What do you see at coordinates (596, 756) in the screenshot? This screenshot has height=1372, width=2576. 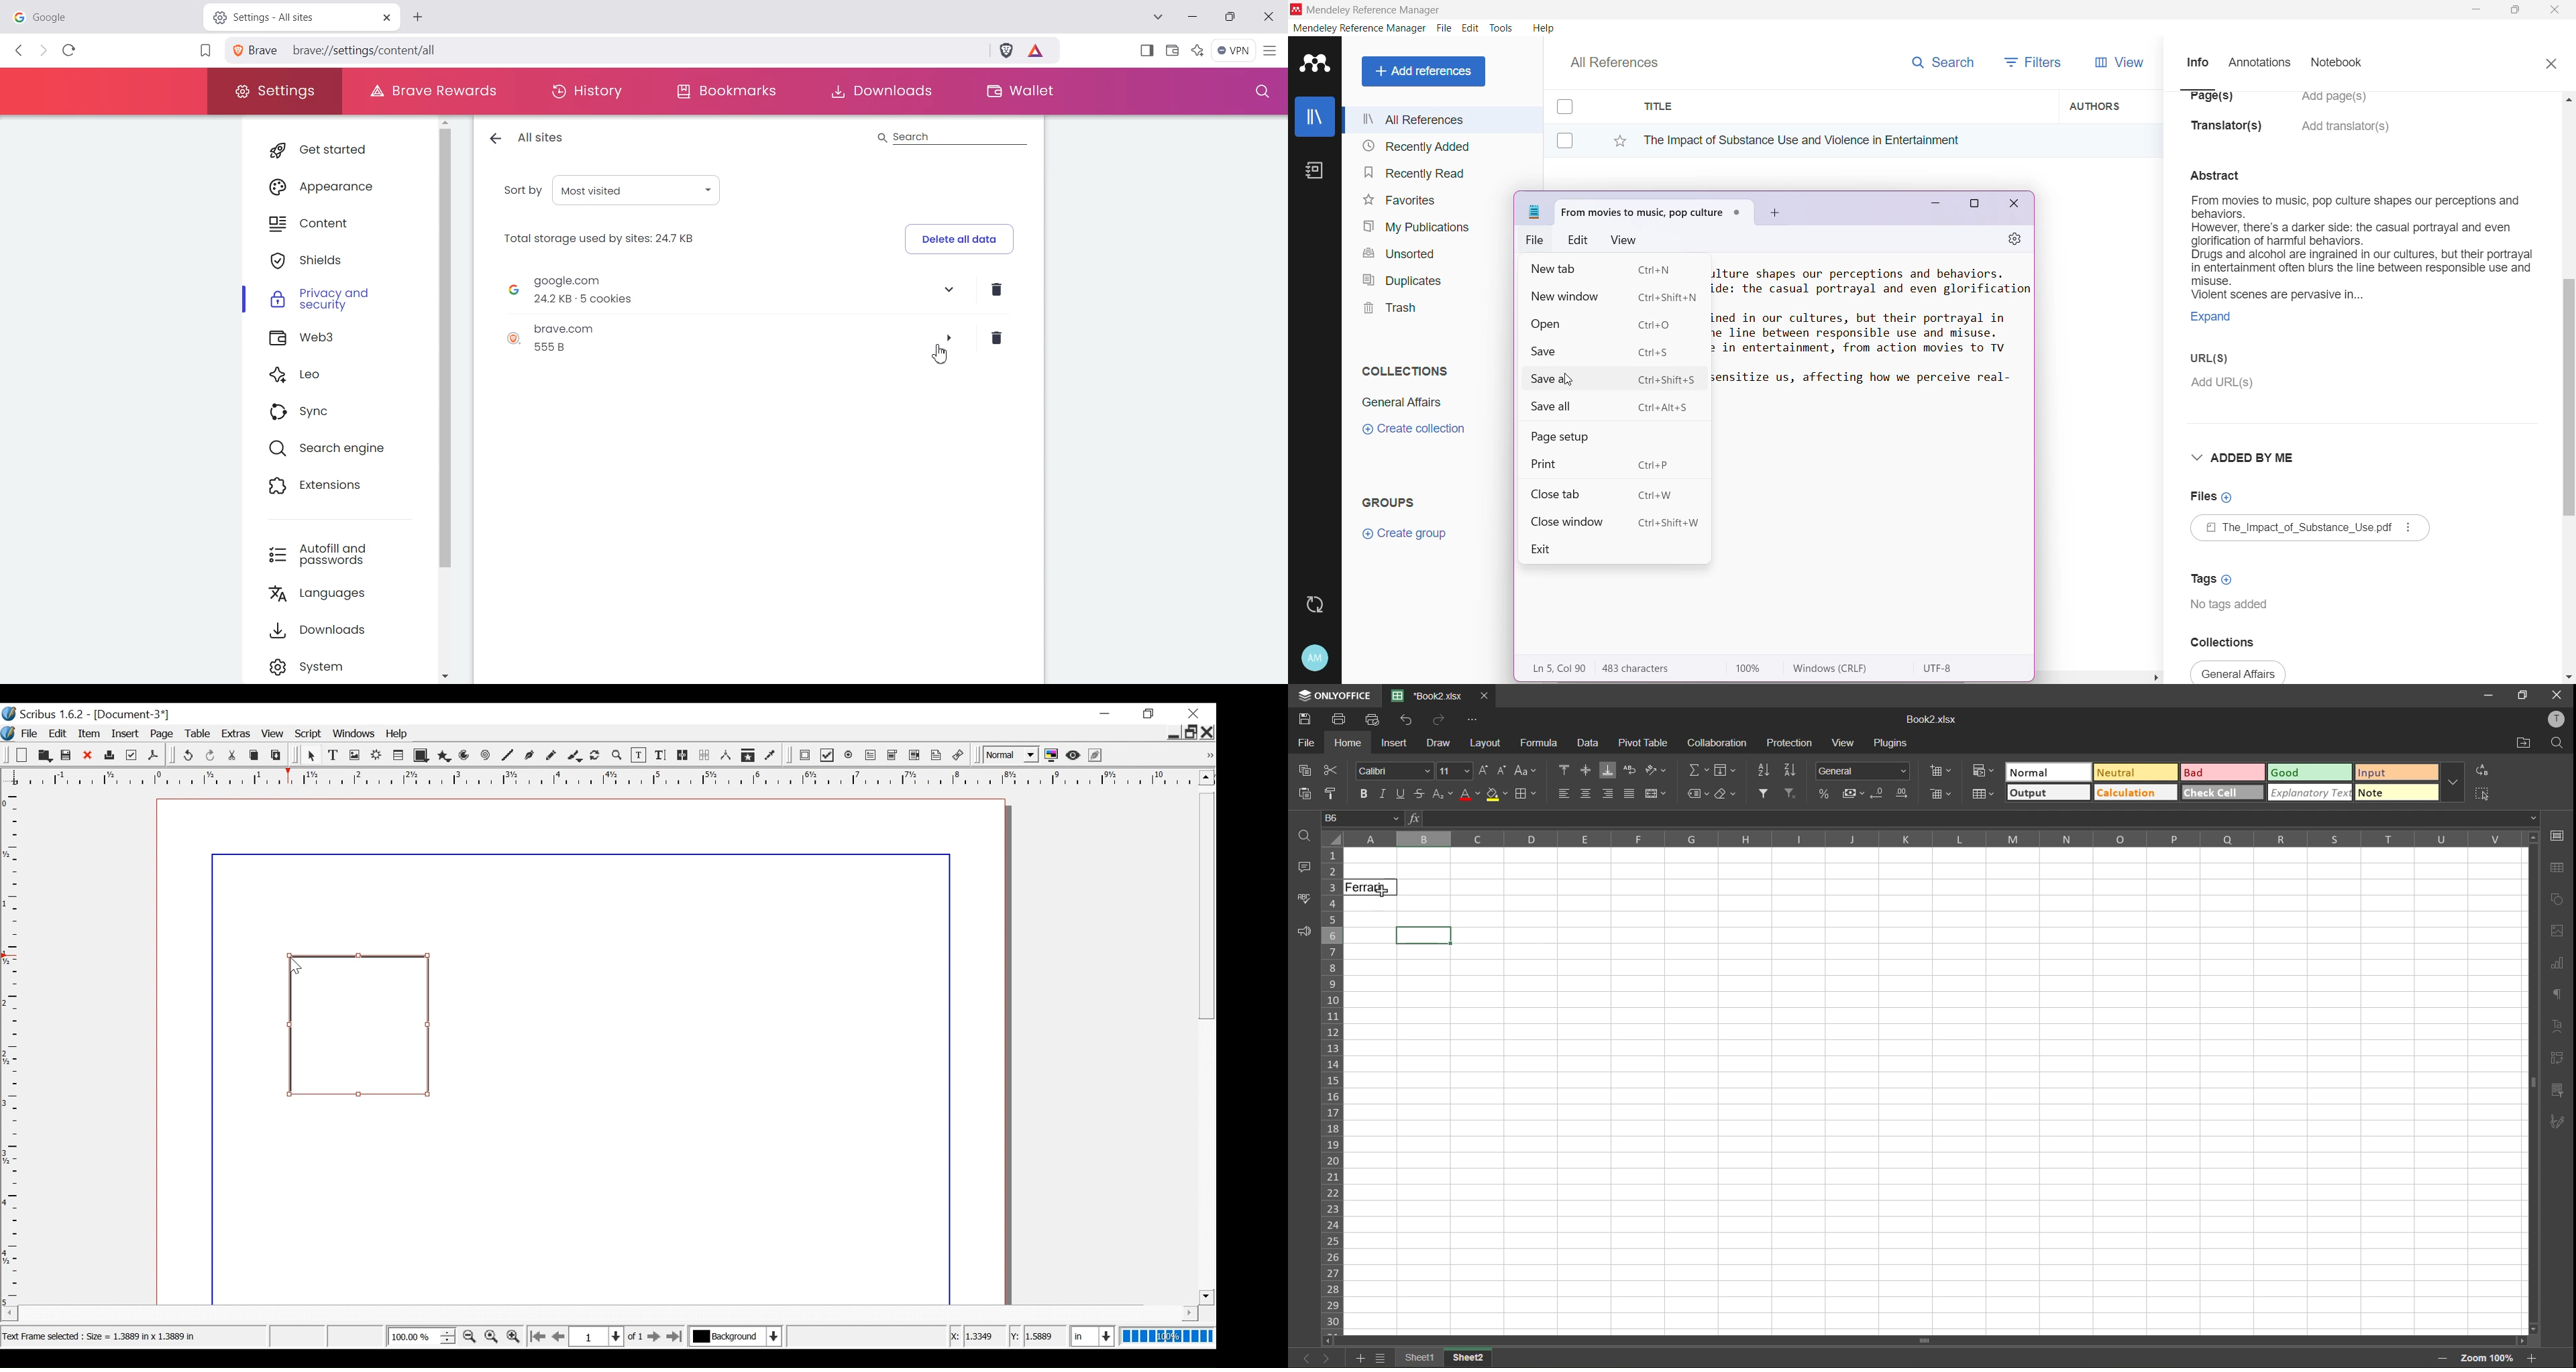 I see `Rotate` at bounding box center [596, 756].